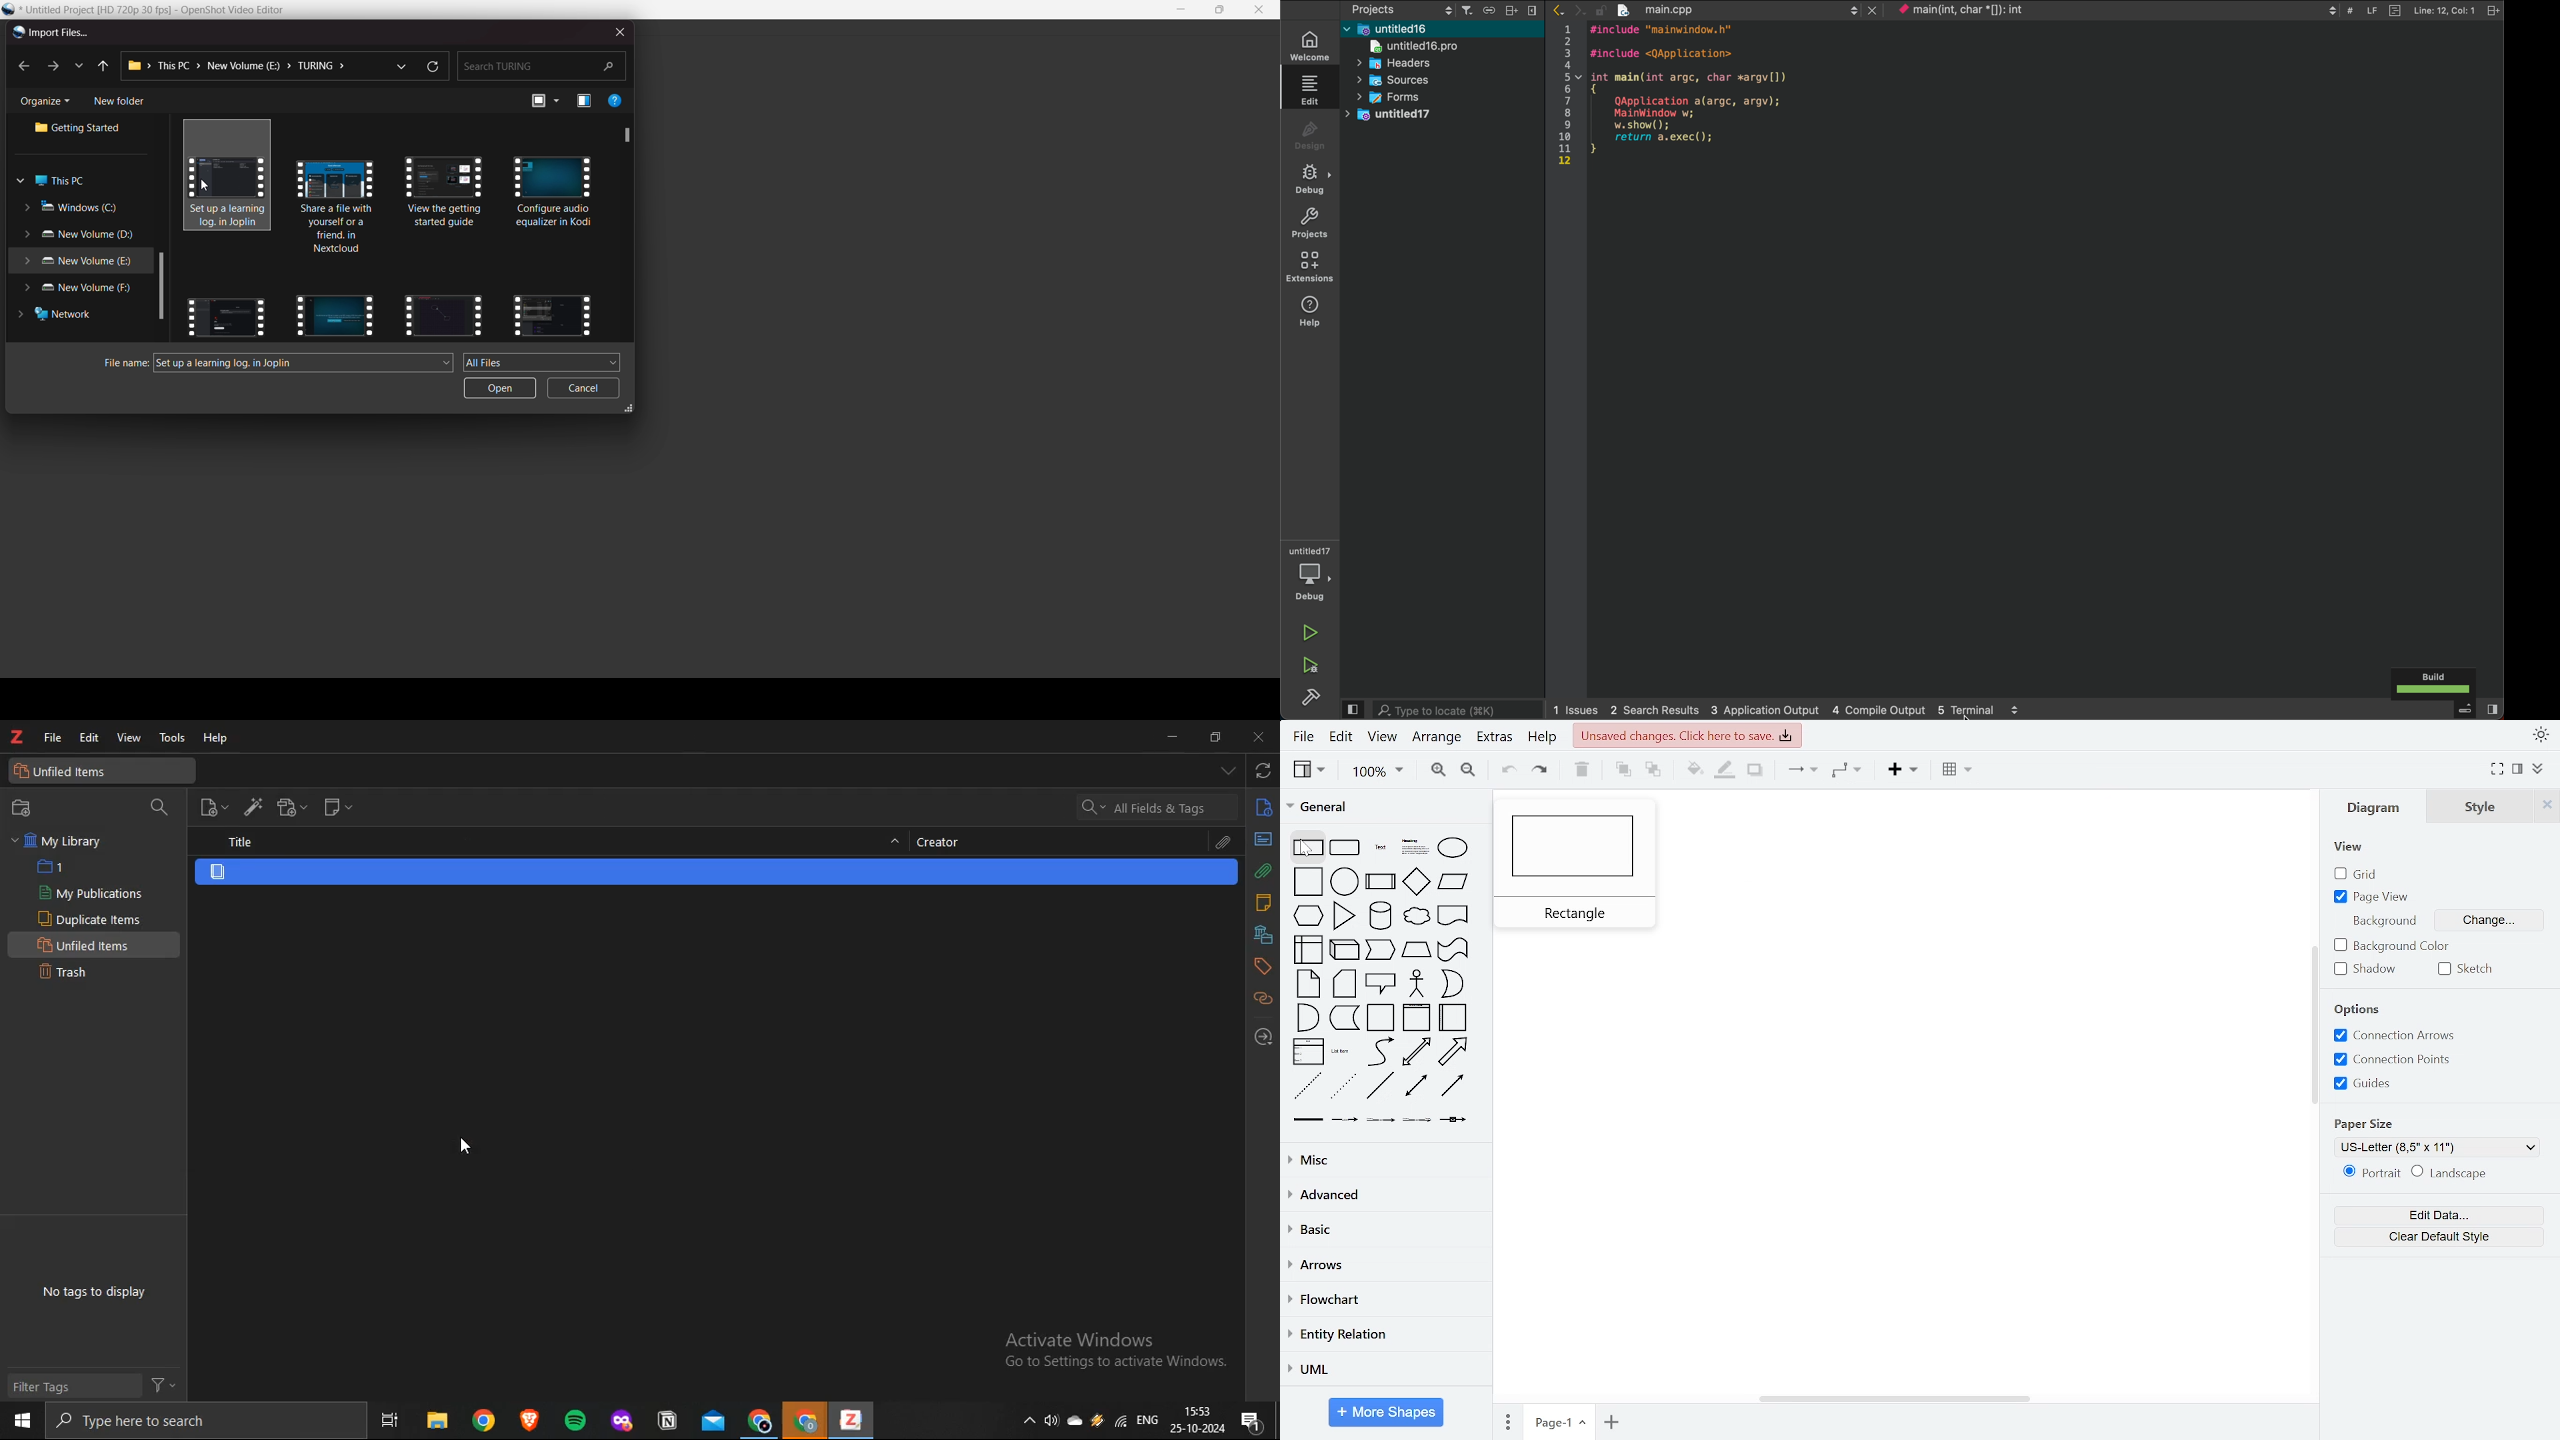 The width and height of the screenshot is (2576, 1456). I want to click on connection arrow, so click(2393, 1035).